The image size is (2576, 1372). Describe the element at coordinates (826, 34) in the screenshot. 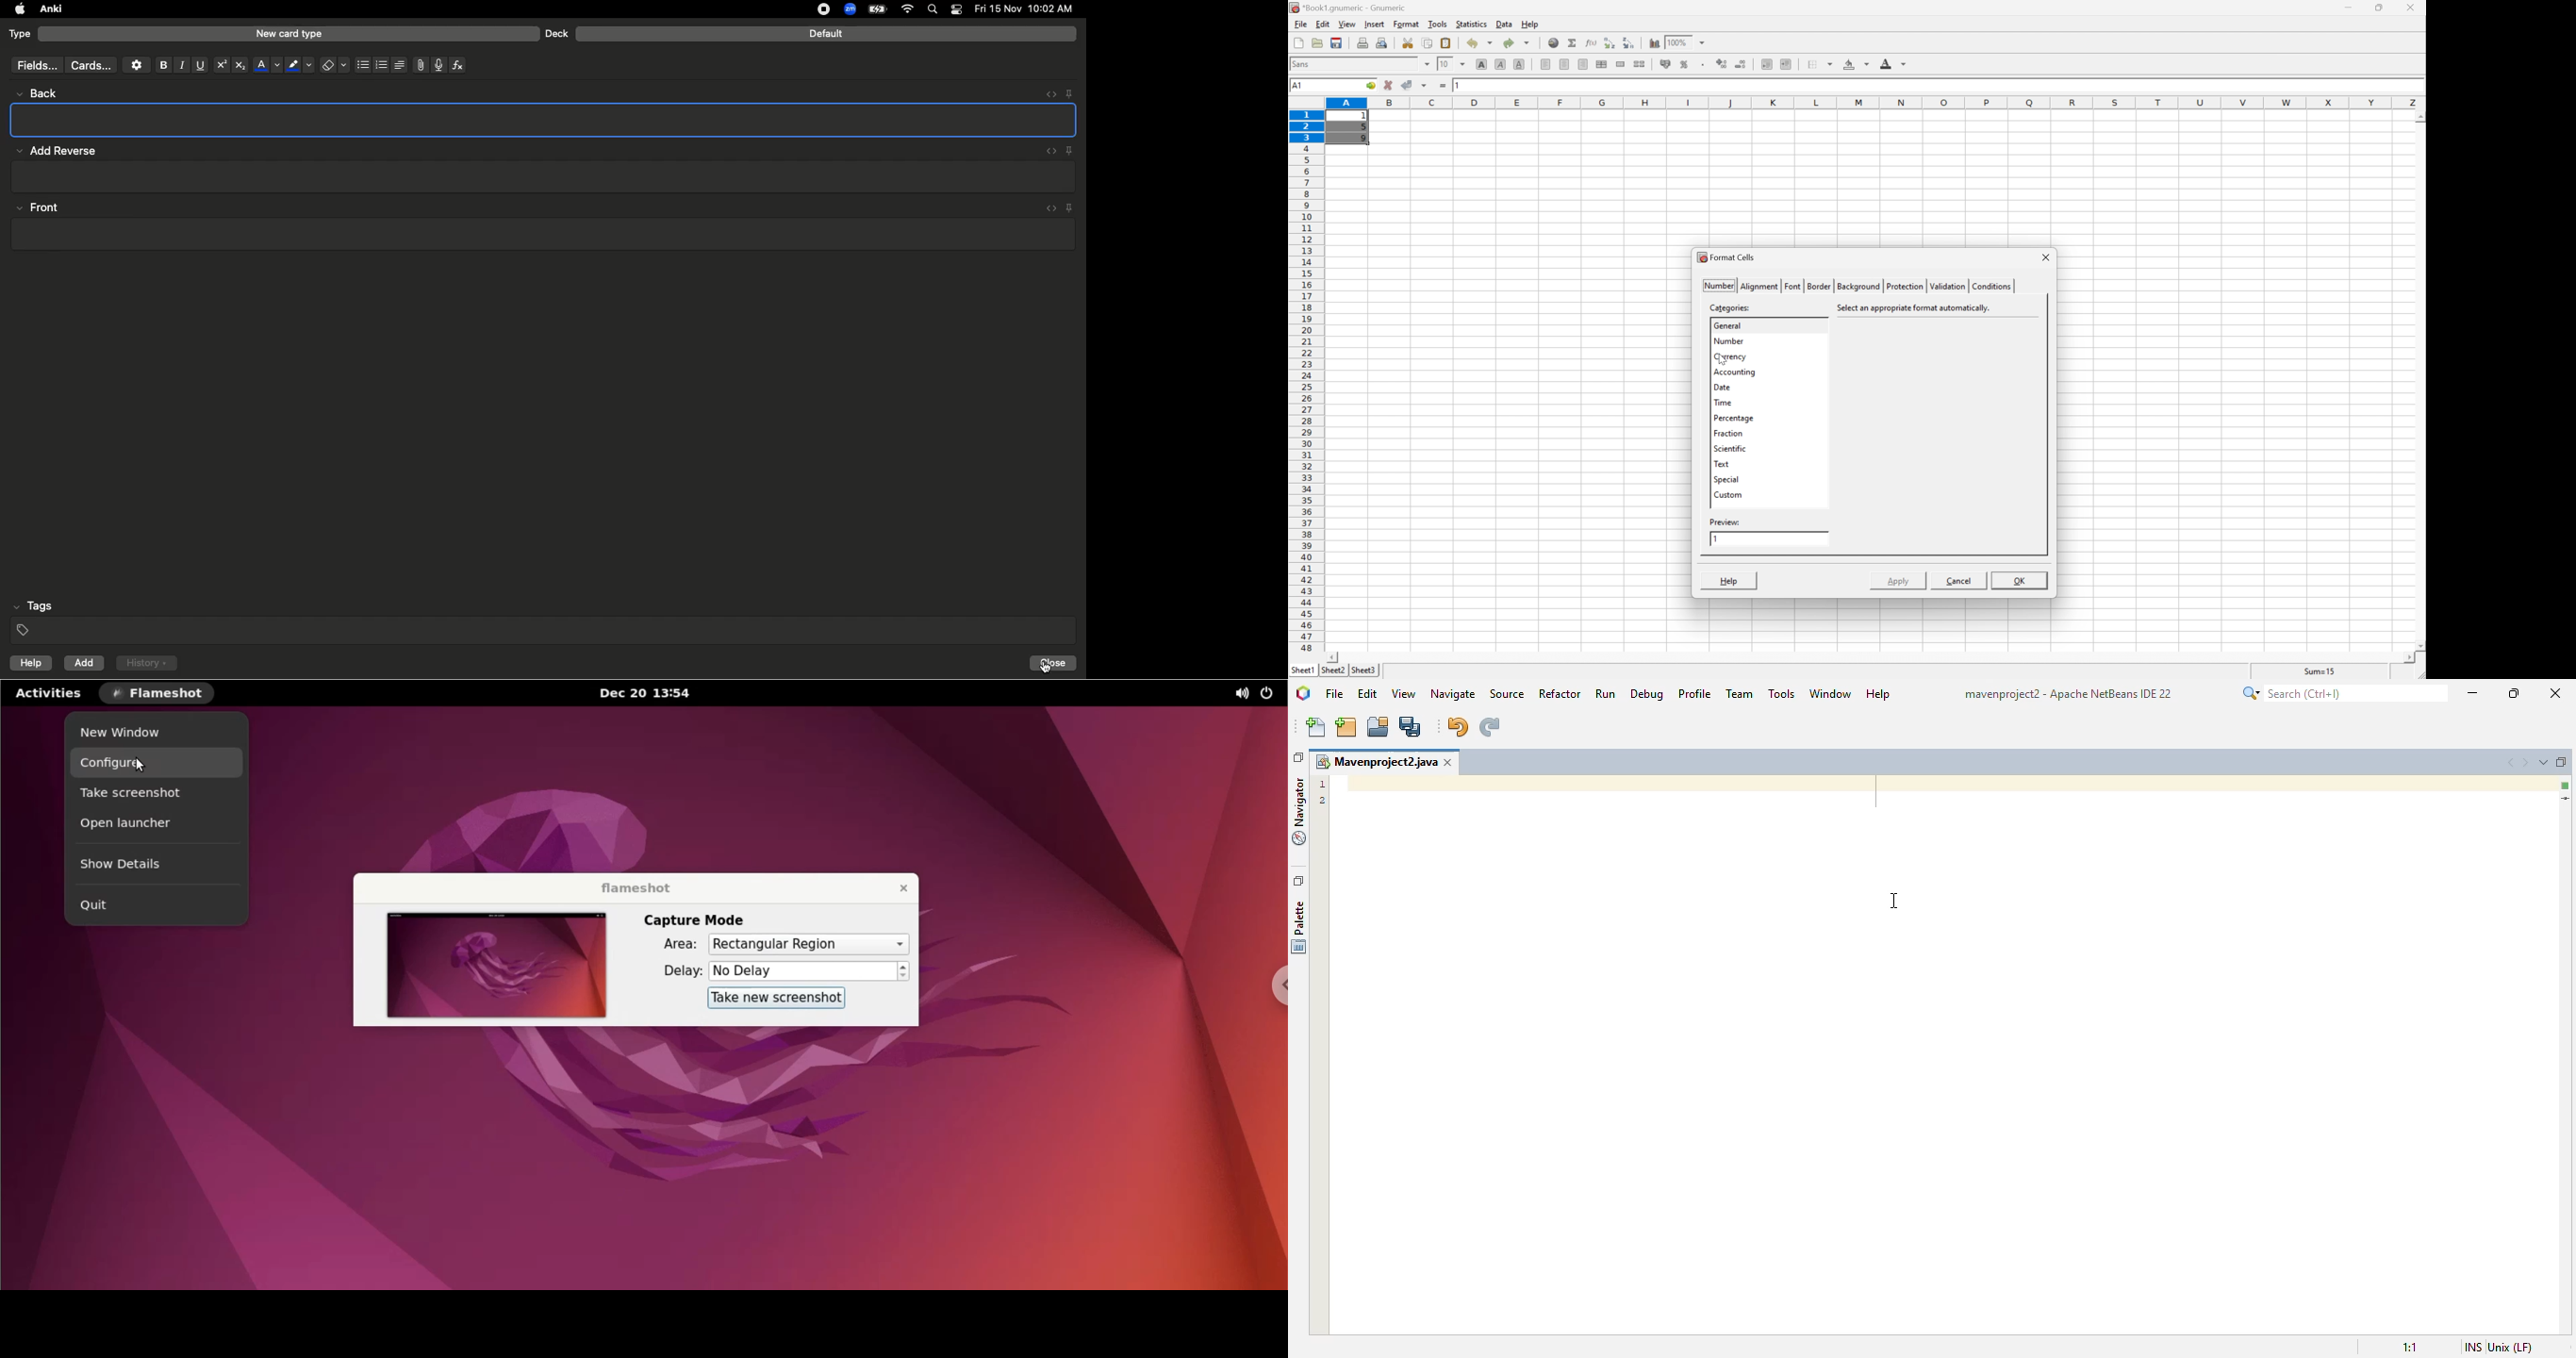

I see `Default` at that location.